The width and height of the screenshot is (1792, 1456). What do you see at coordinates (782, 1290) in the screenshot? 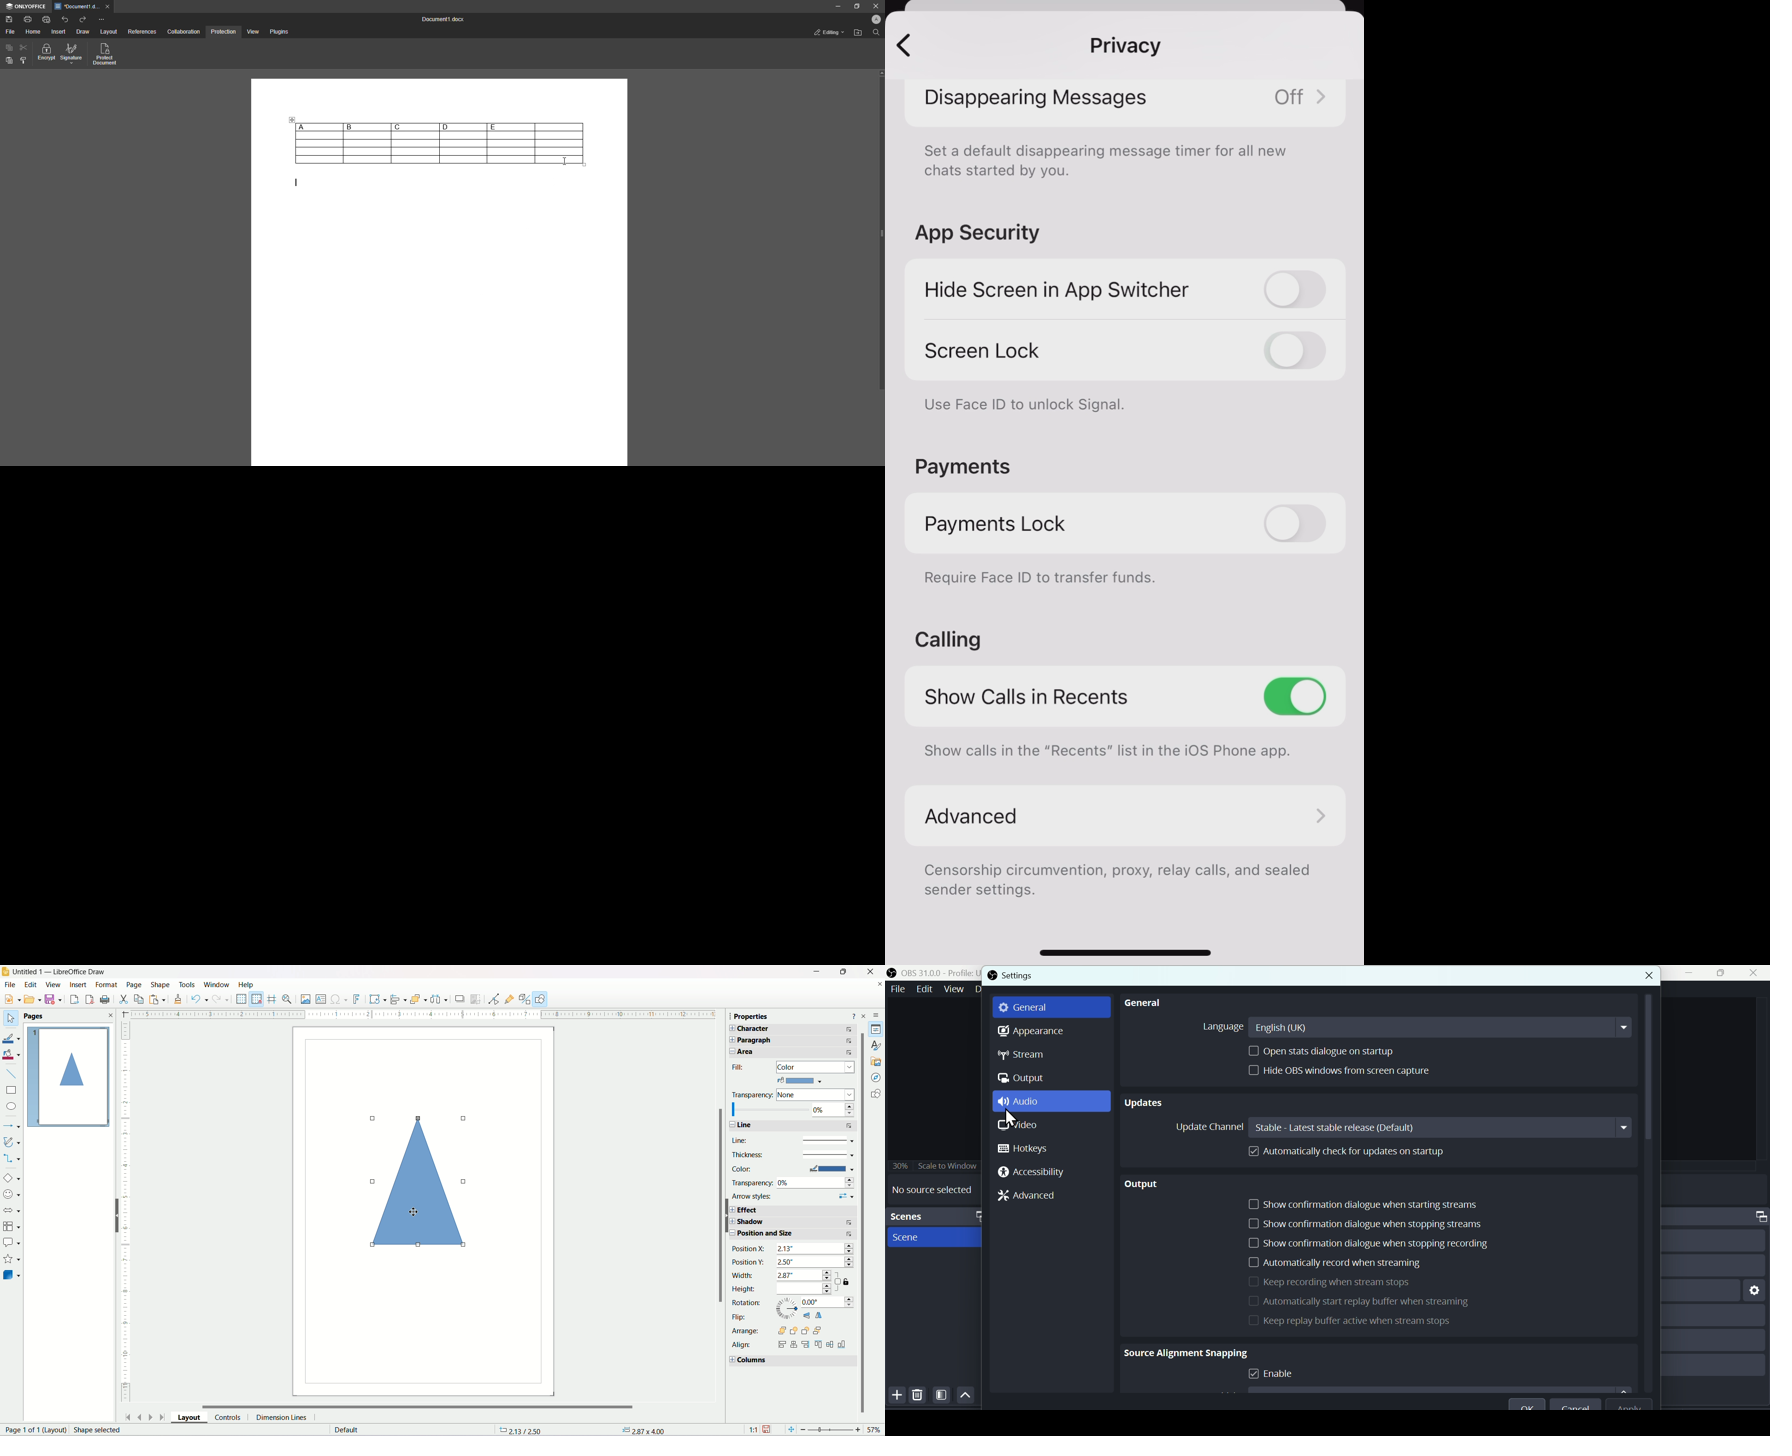
I see `height` at bounding box center [782, 1290].